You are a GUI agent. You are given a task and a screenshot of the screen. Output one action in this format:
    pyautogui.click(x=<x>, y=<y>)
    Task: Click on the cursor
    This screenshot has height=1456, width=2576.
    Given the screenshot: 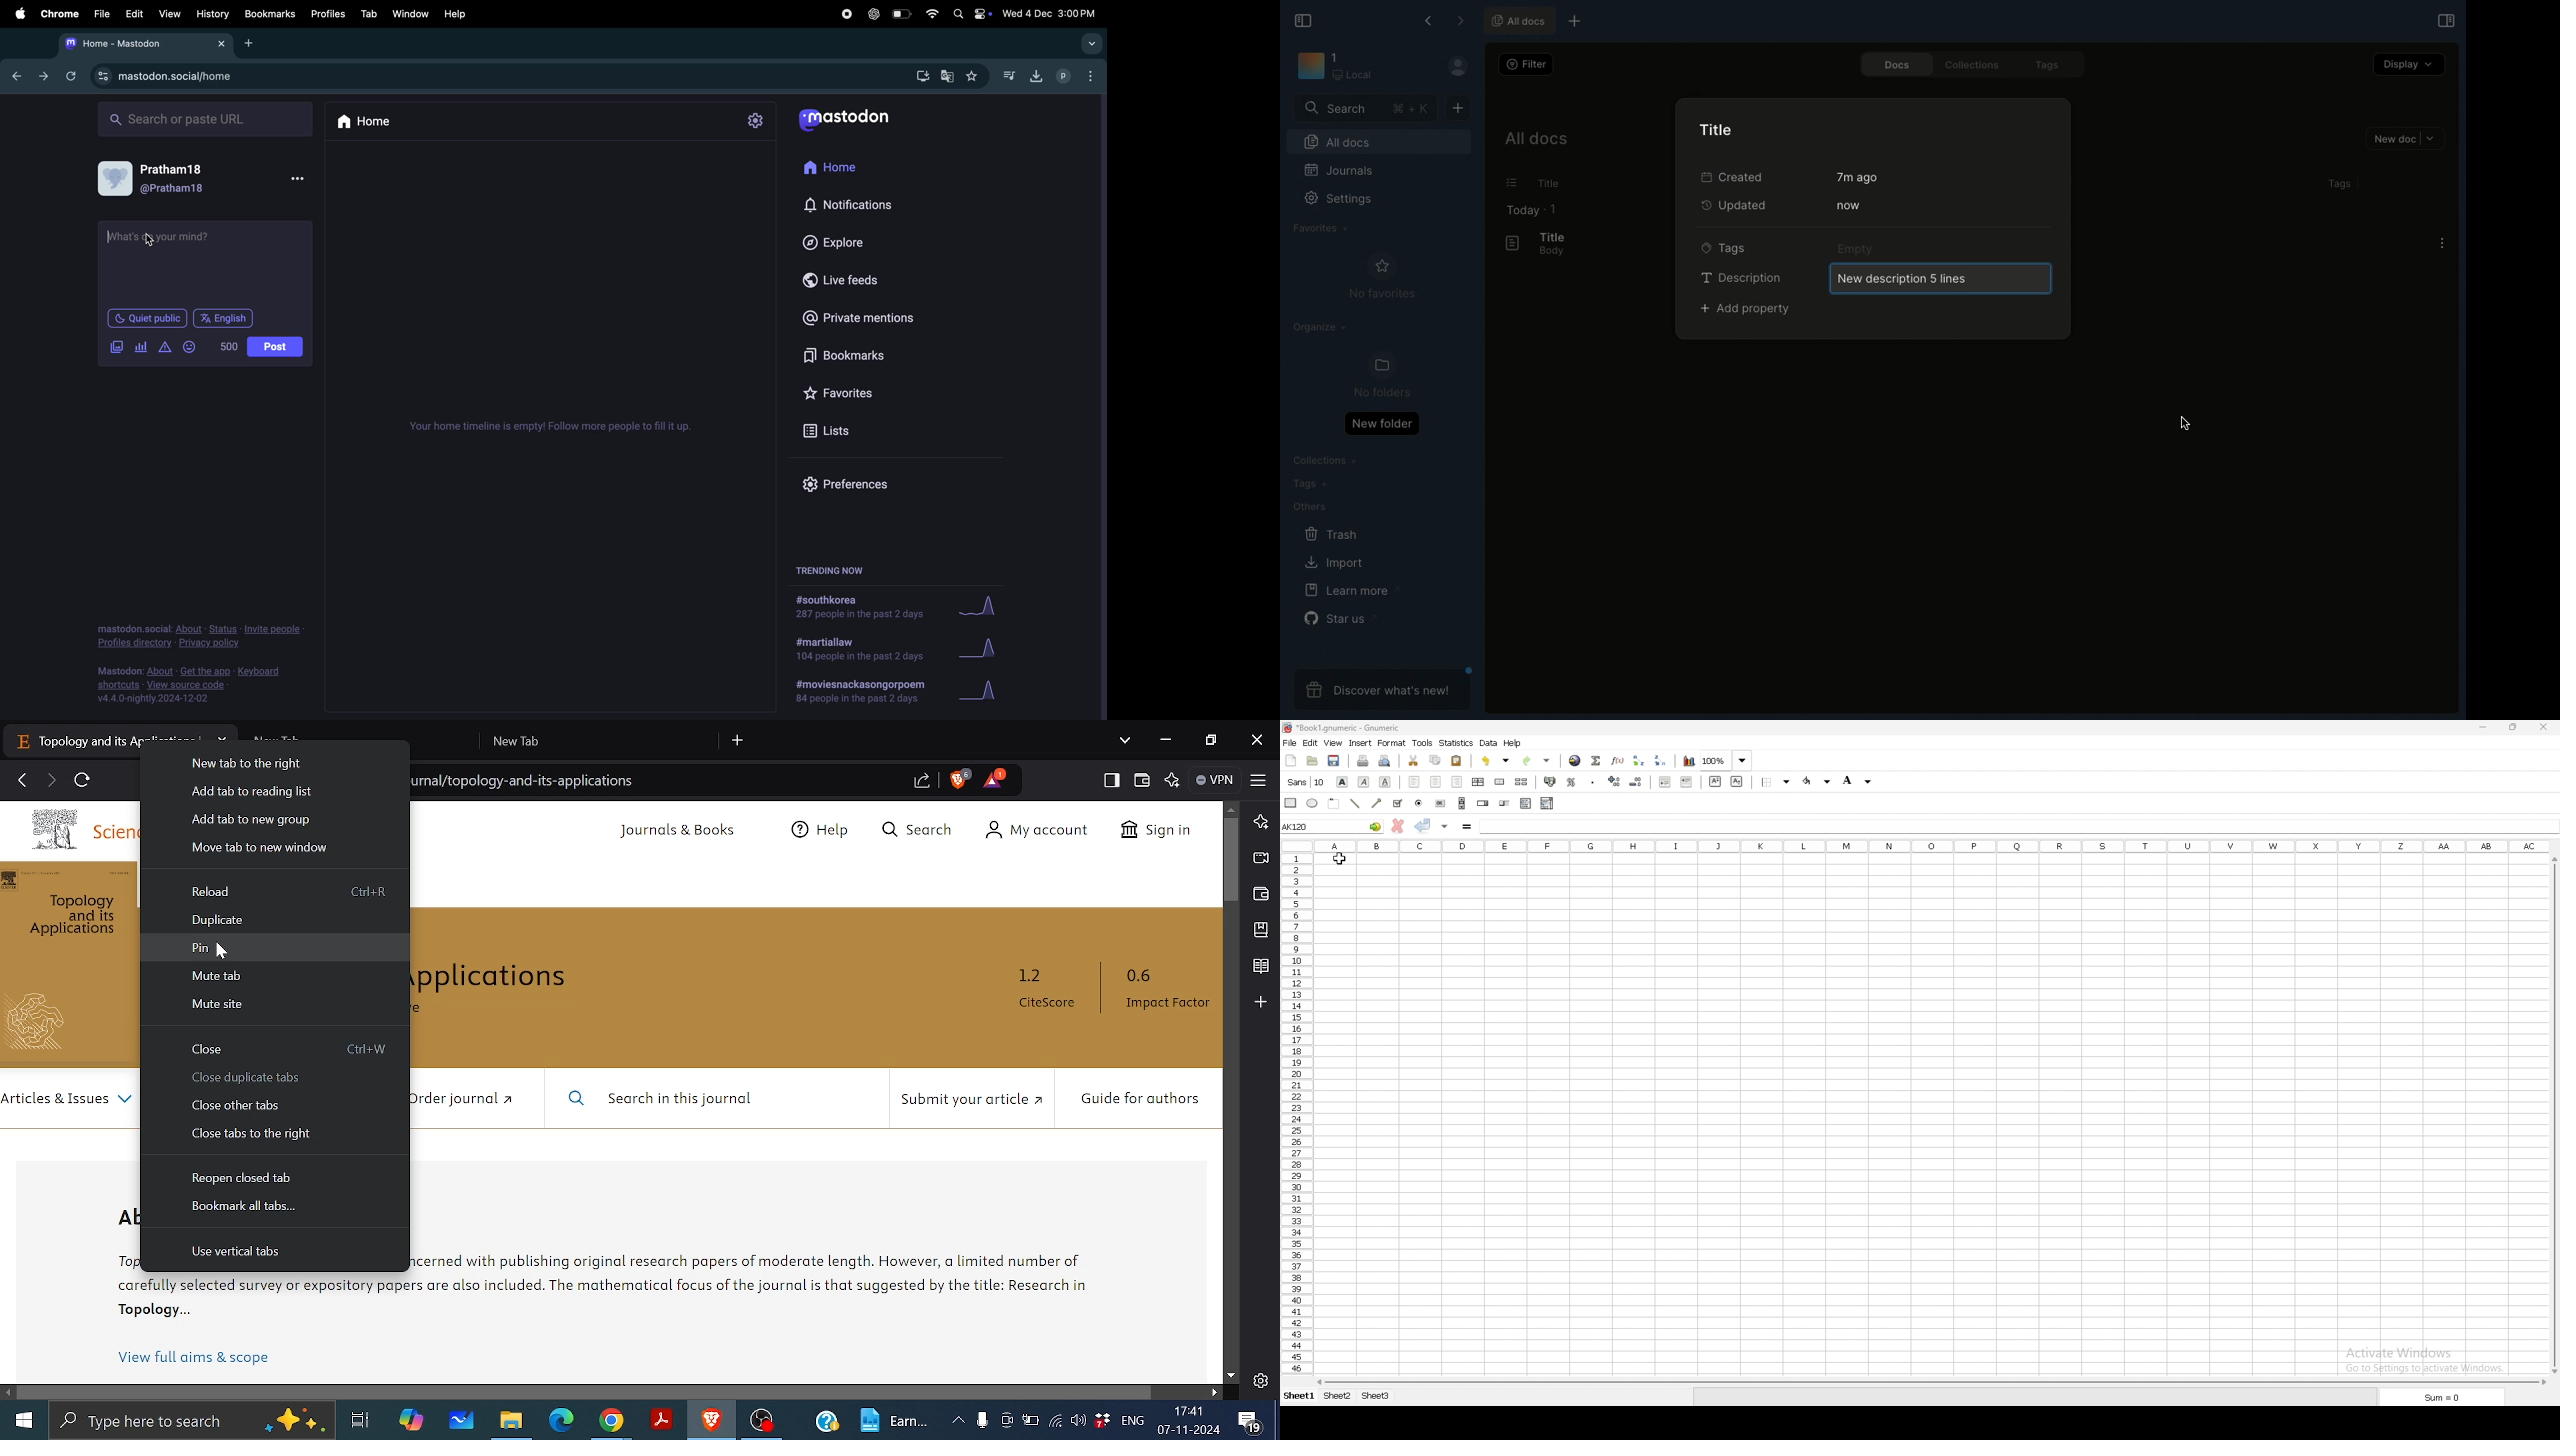 What is the action you would take?
    pyautogui.click(x=111, y=236)
    